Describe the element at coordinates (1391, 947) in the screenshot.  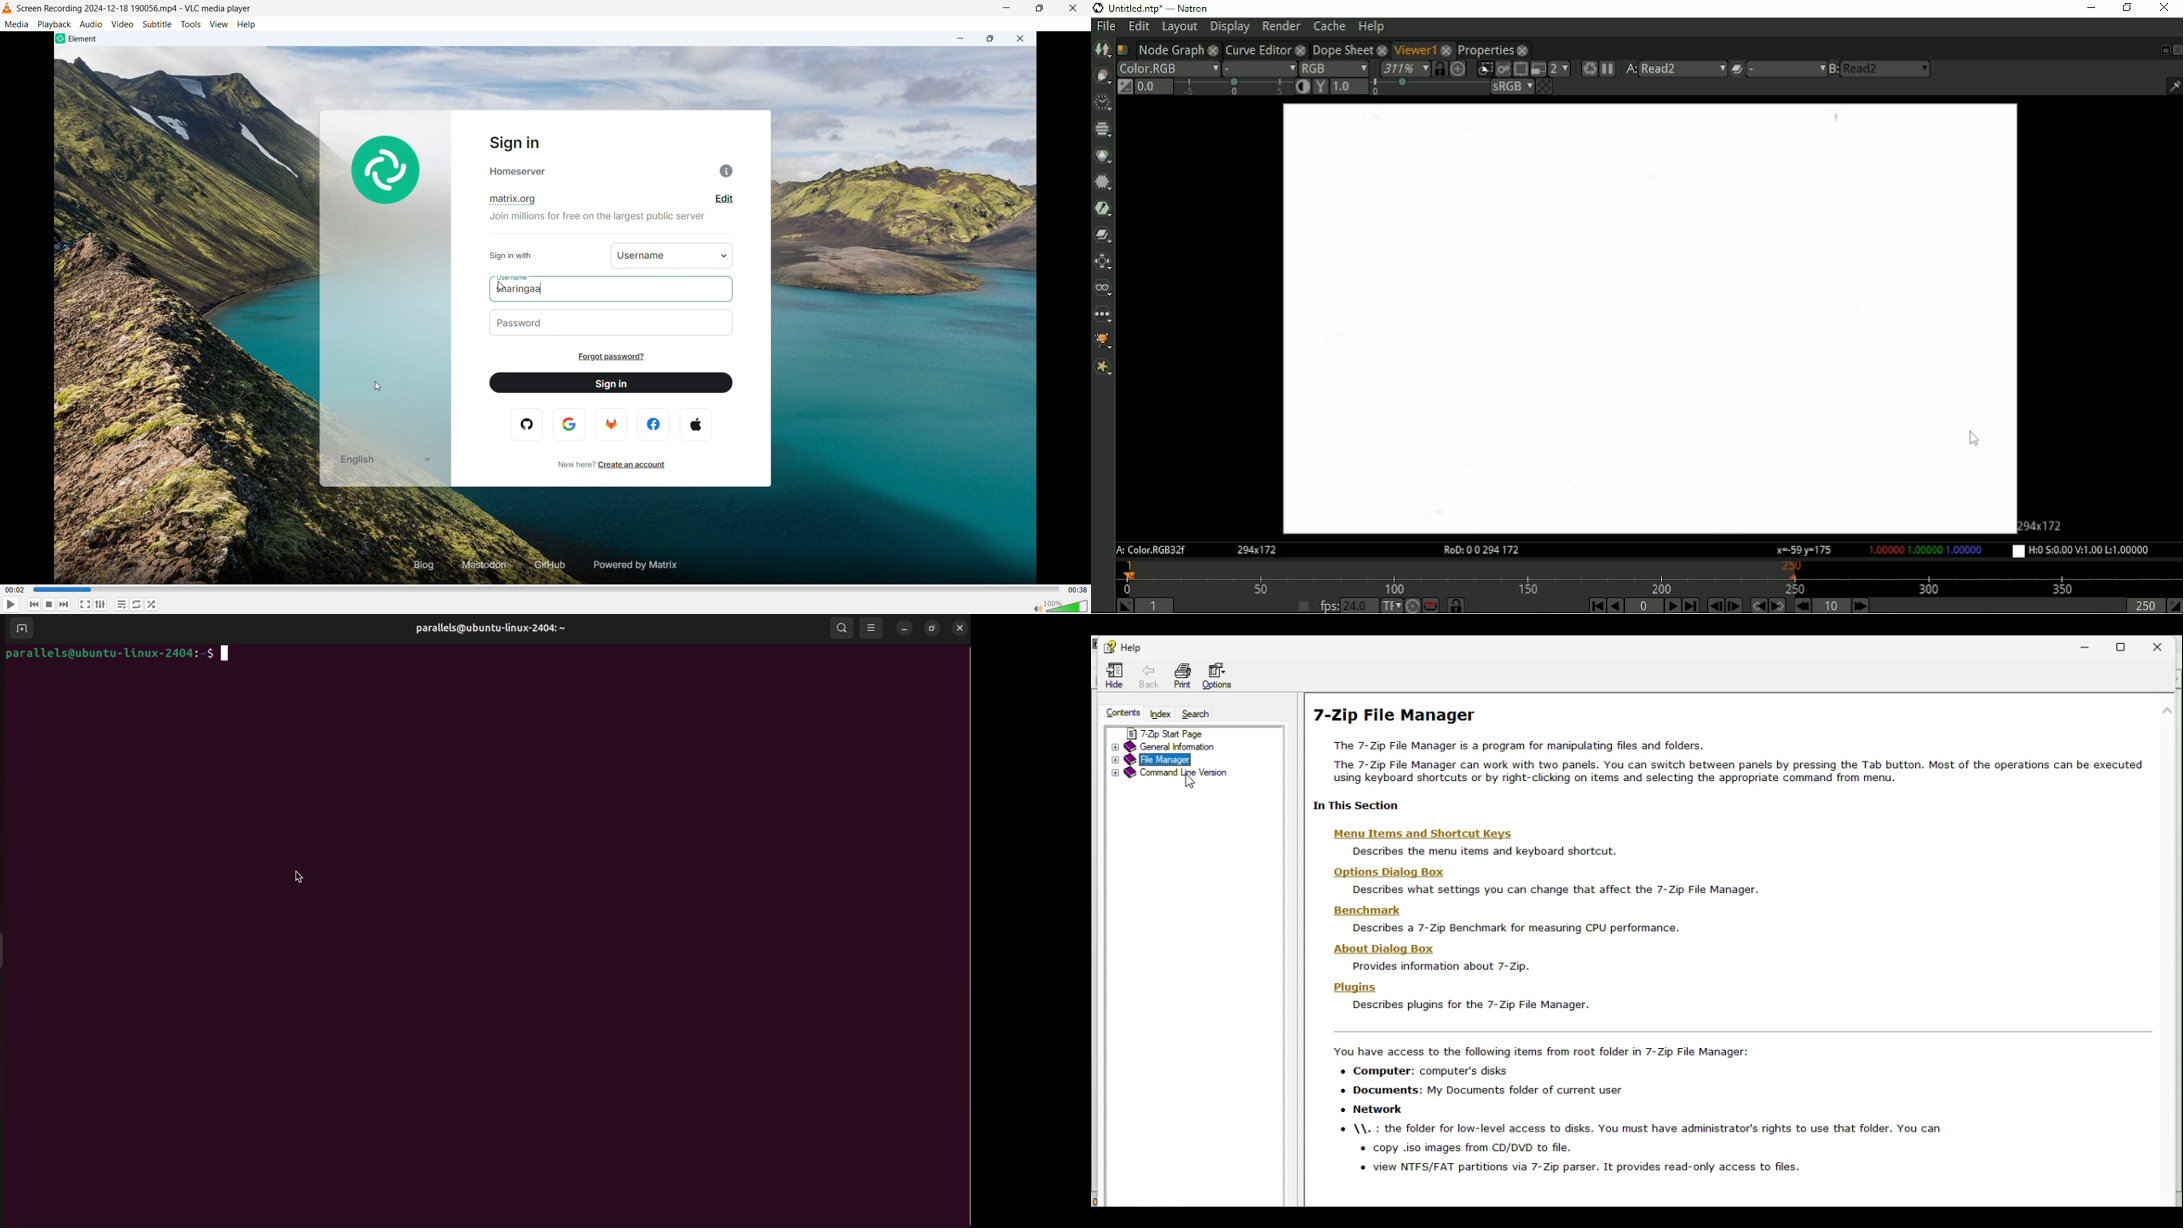
I see `About Dialog box` at that location.